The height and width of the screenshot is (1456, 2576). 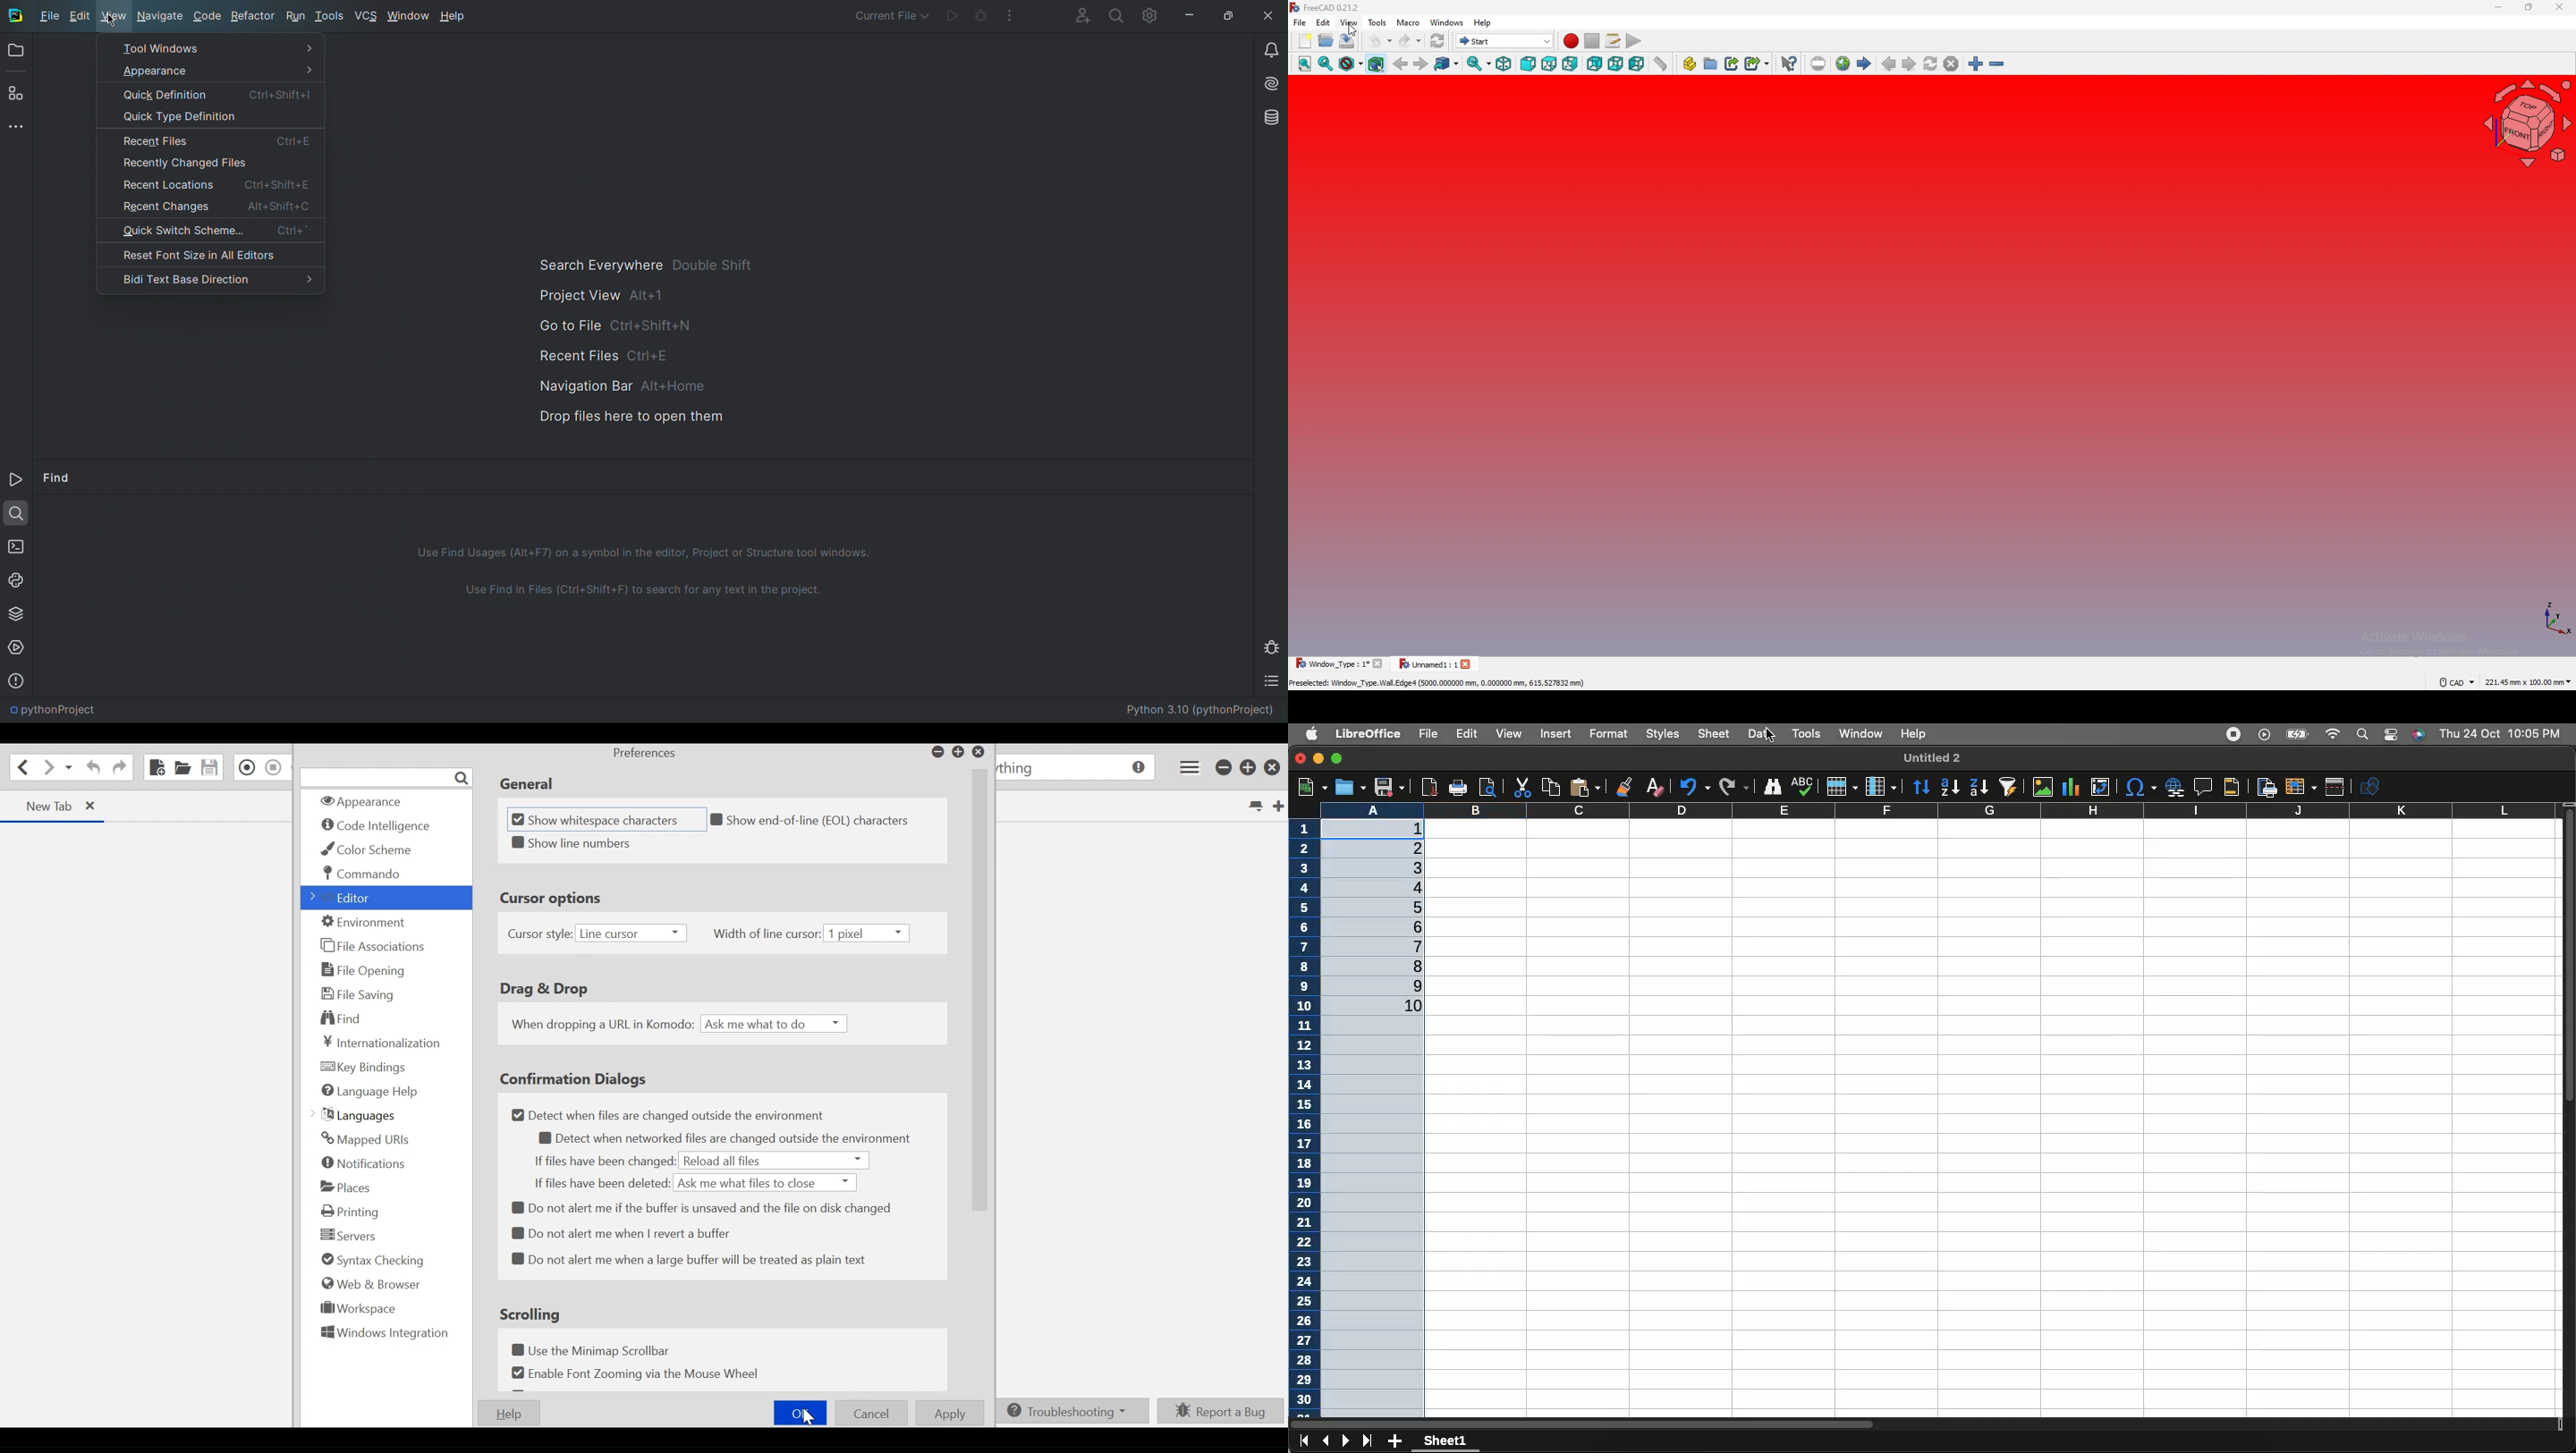 What do you see at coordinates (546, 989) in the screenshot?
I see `Drag & Drop` at bounding box center [546, 989].